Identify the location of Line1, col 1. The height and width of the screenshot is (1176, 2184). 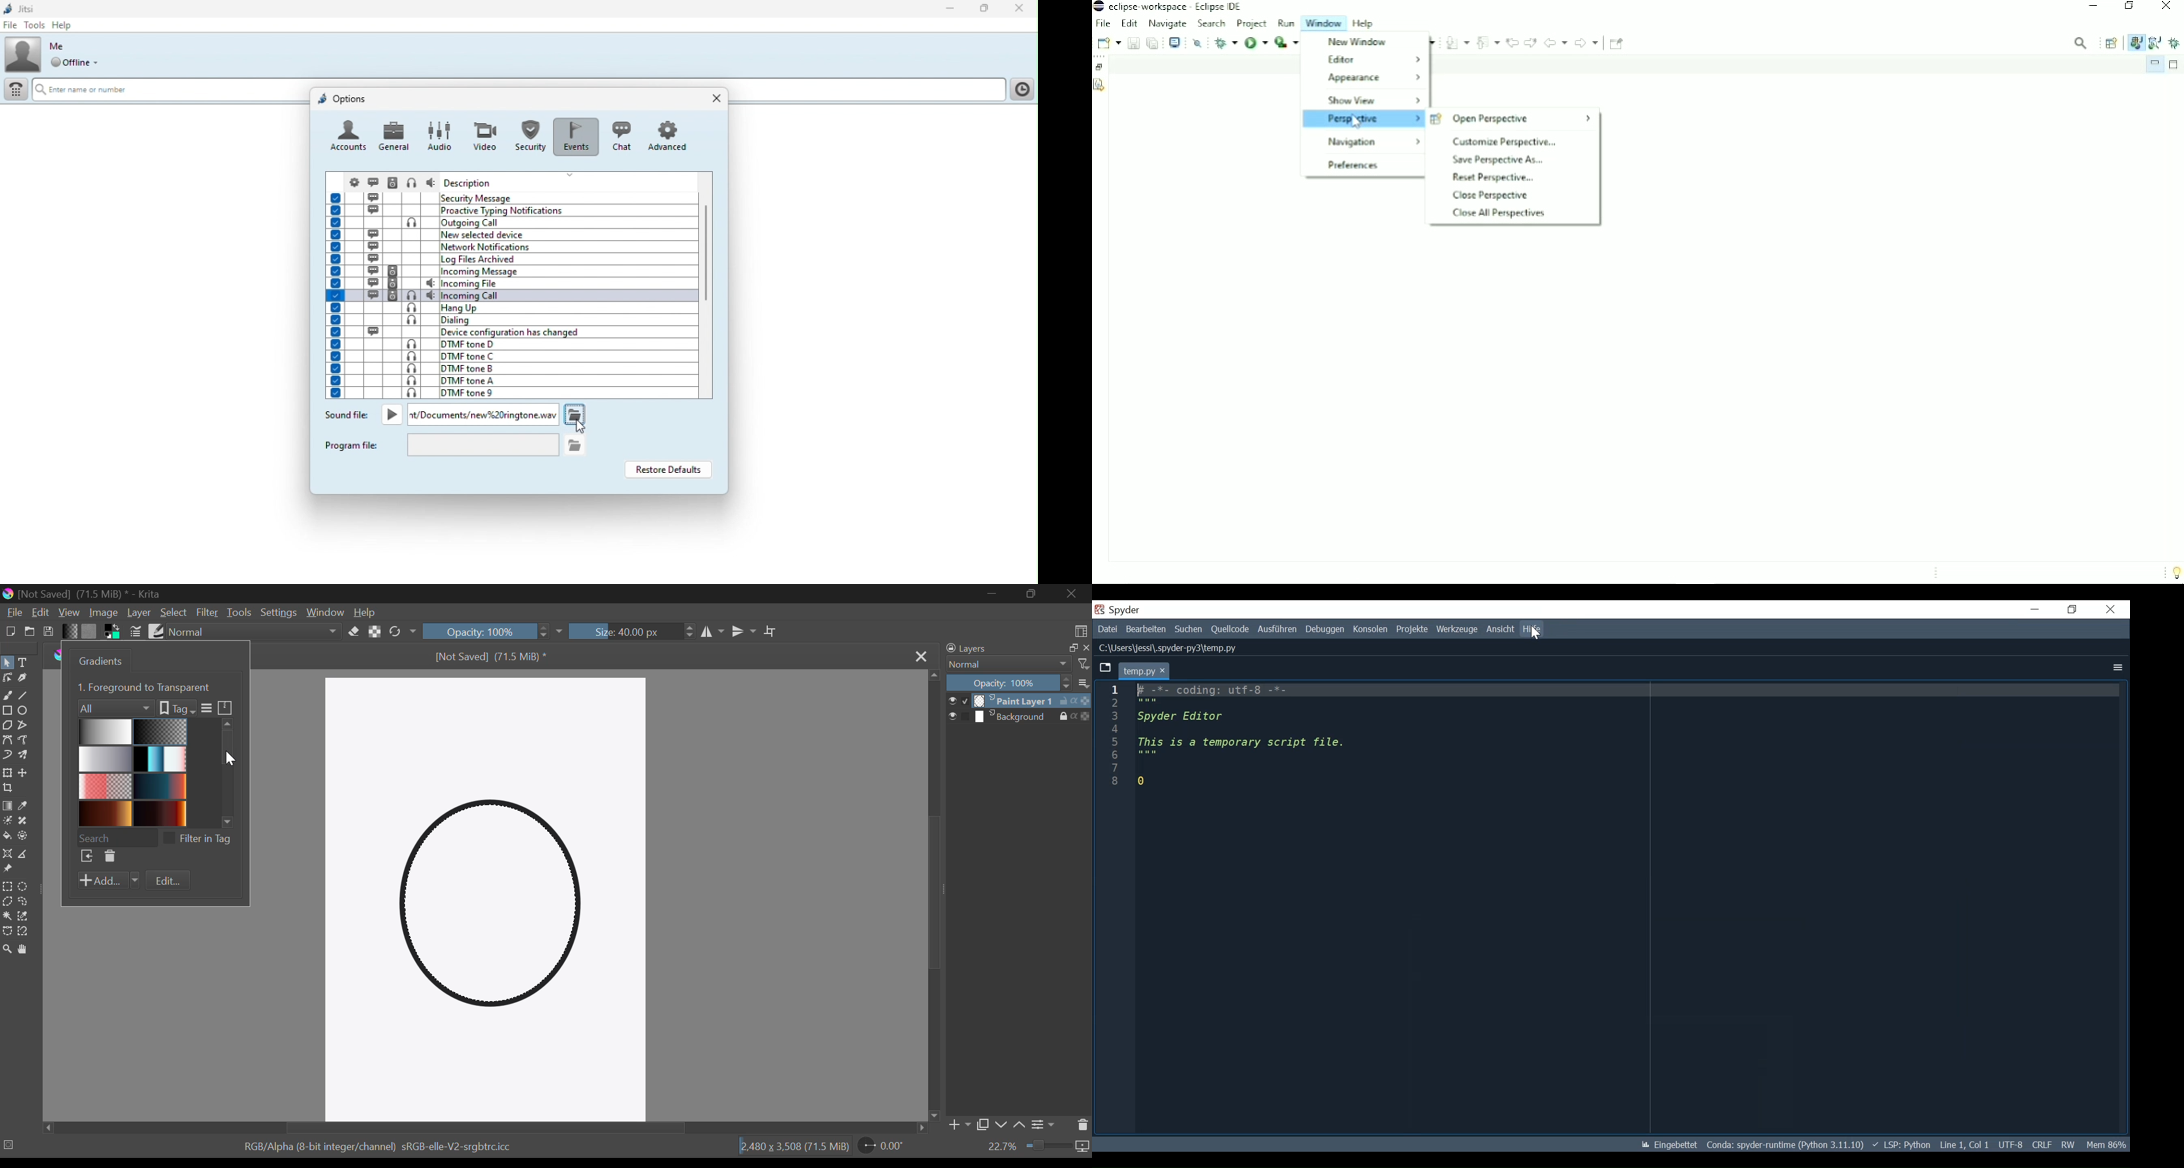
(1965, 1144).